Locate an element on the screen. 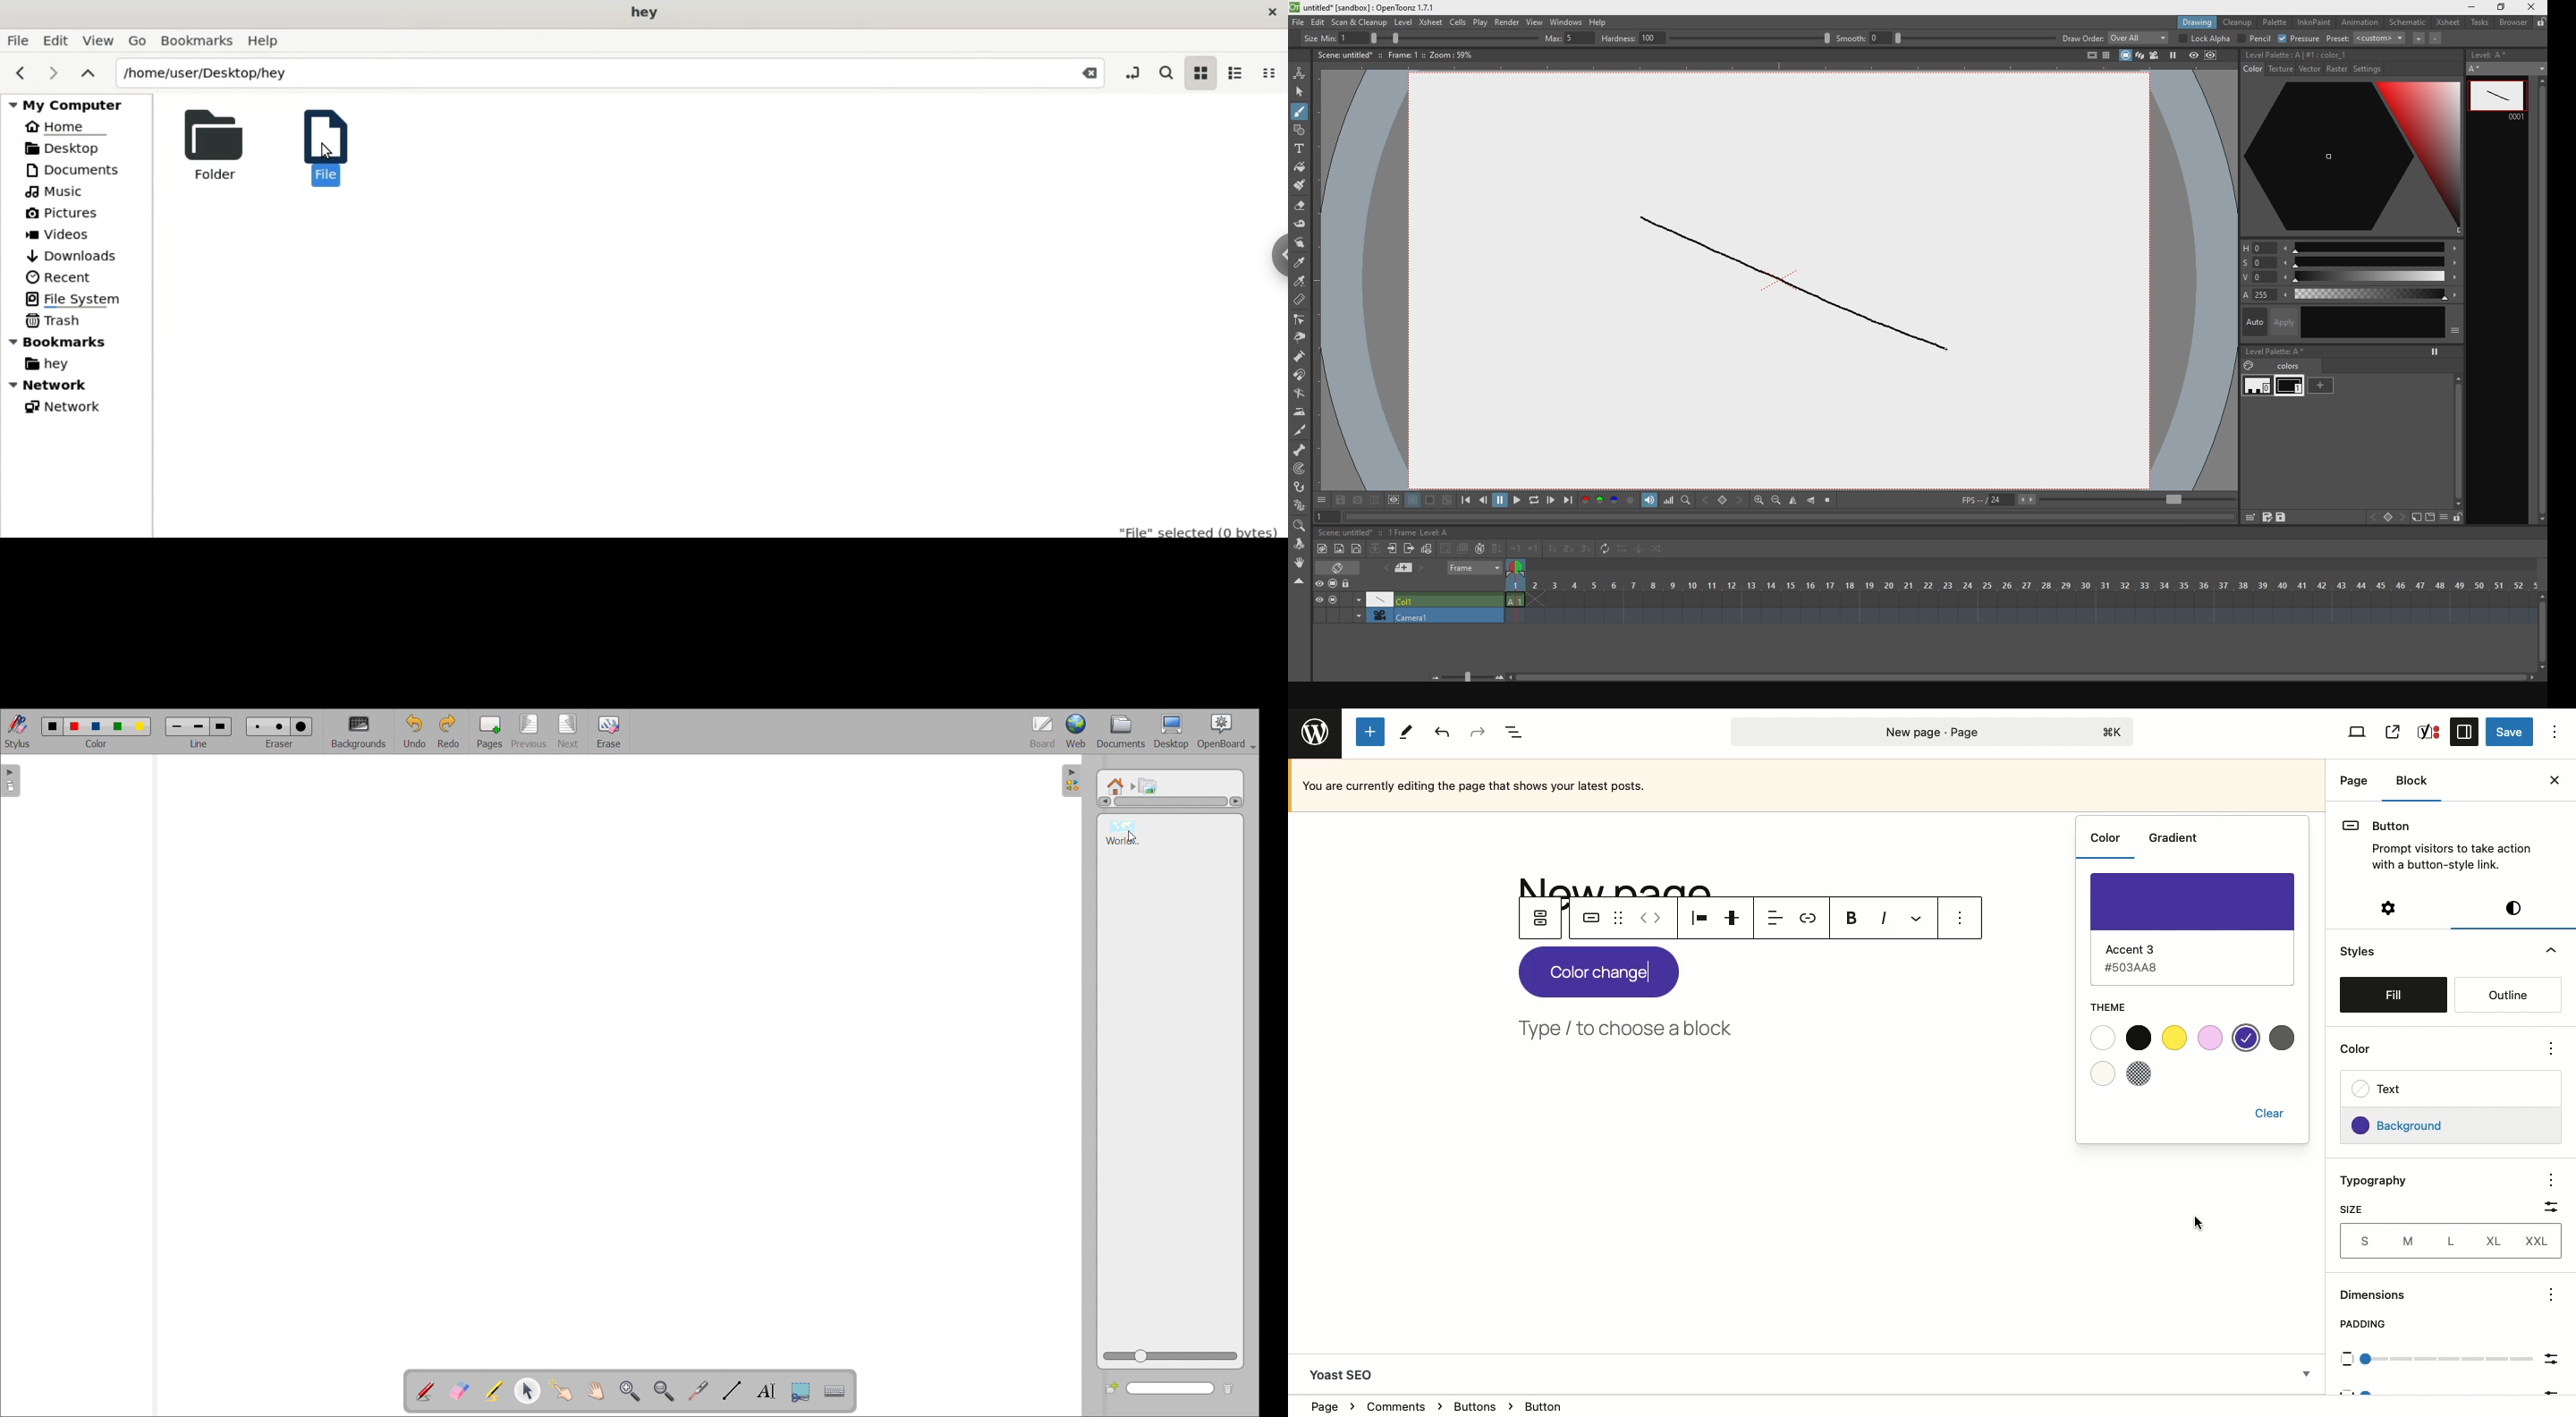 This screenshot has width=2576, height=1428. add is located at coordinates (2332, 388).